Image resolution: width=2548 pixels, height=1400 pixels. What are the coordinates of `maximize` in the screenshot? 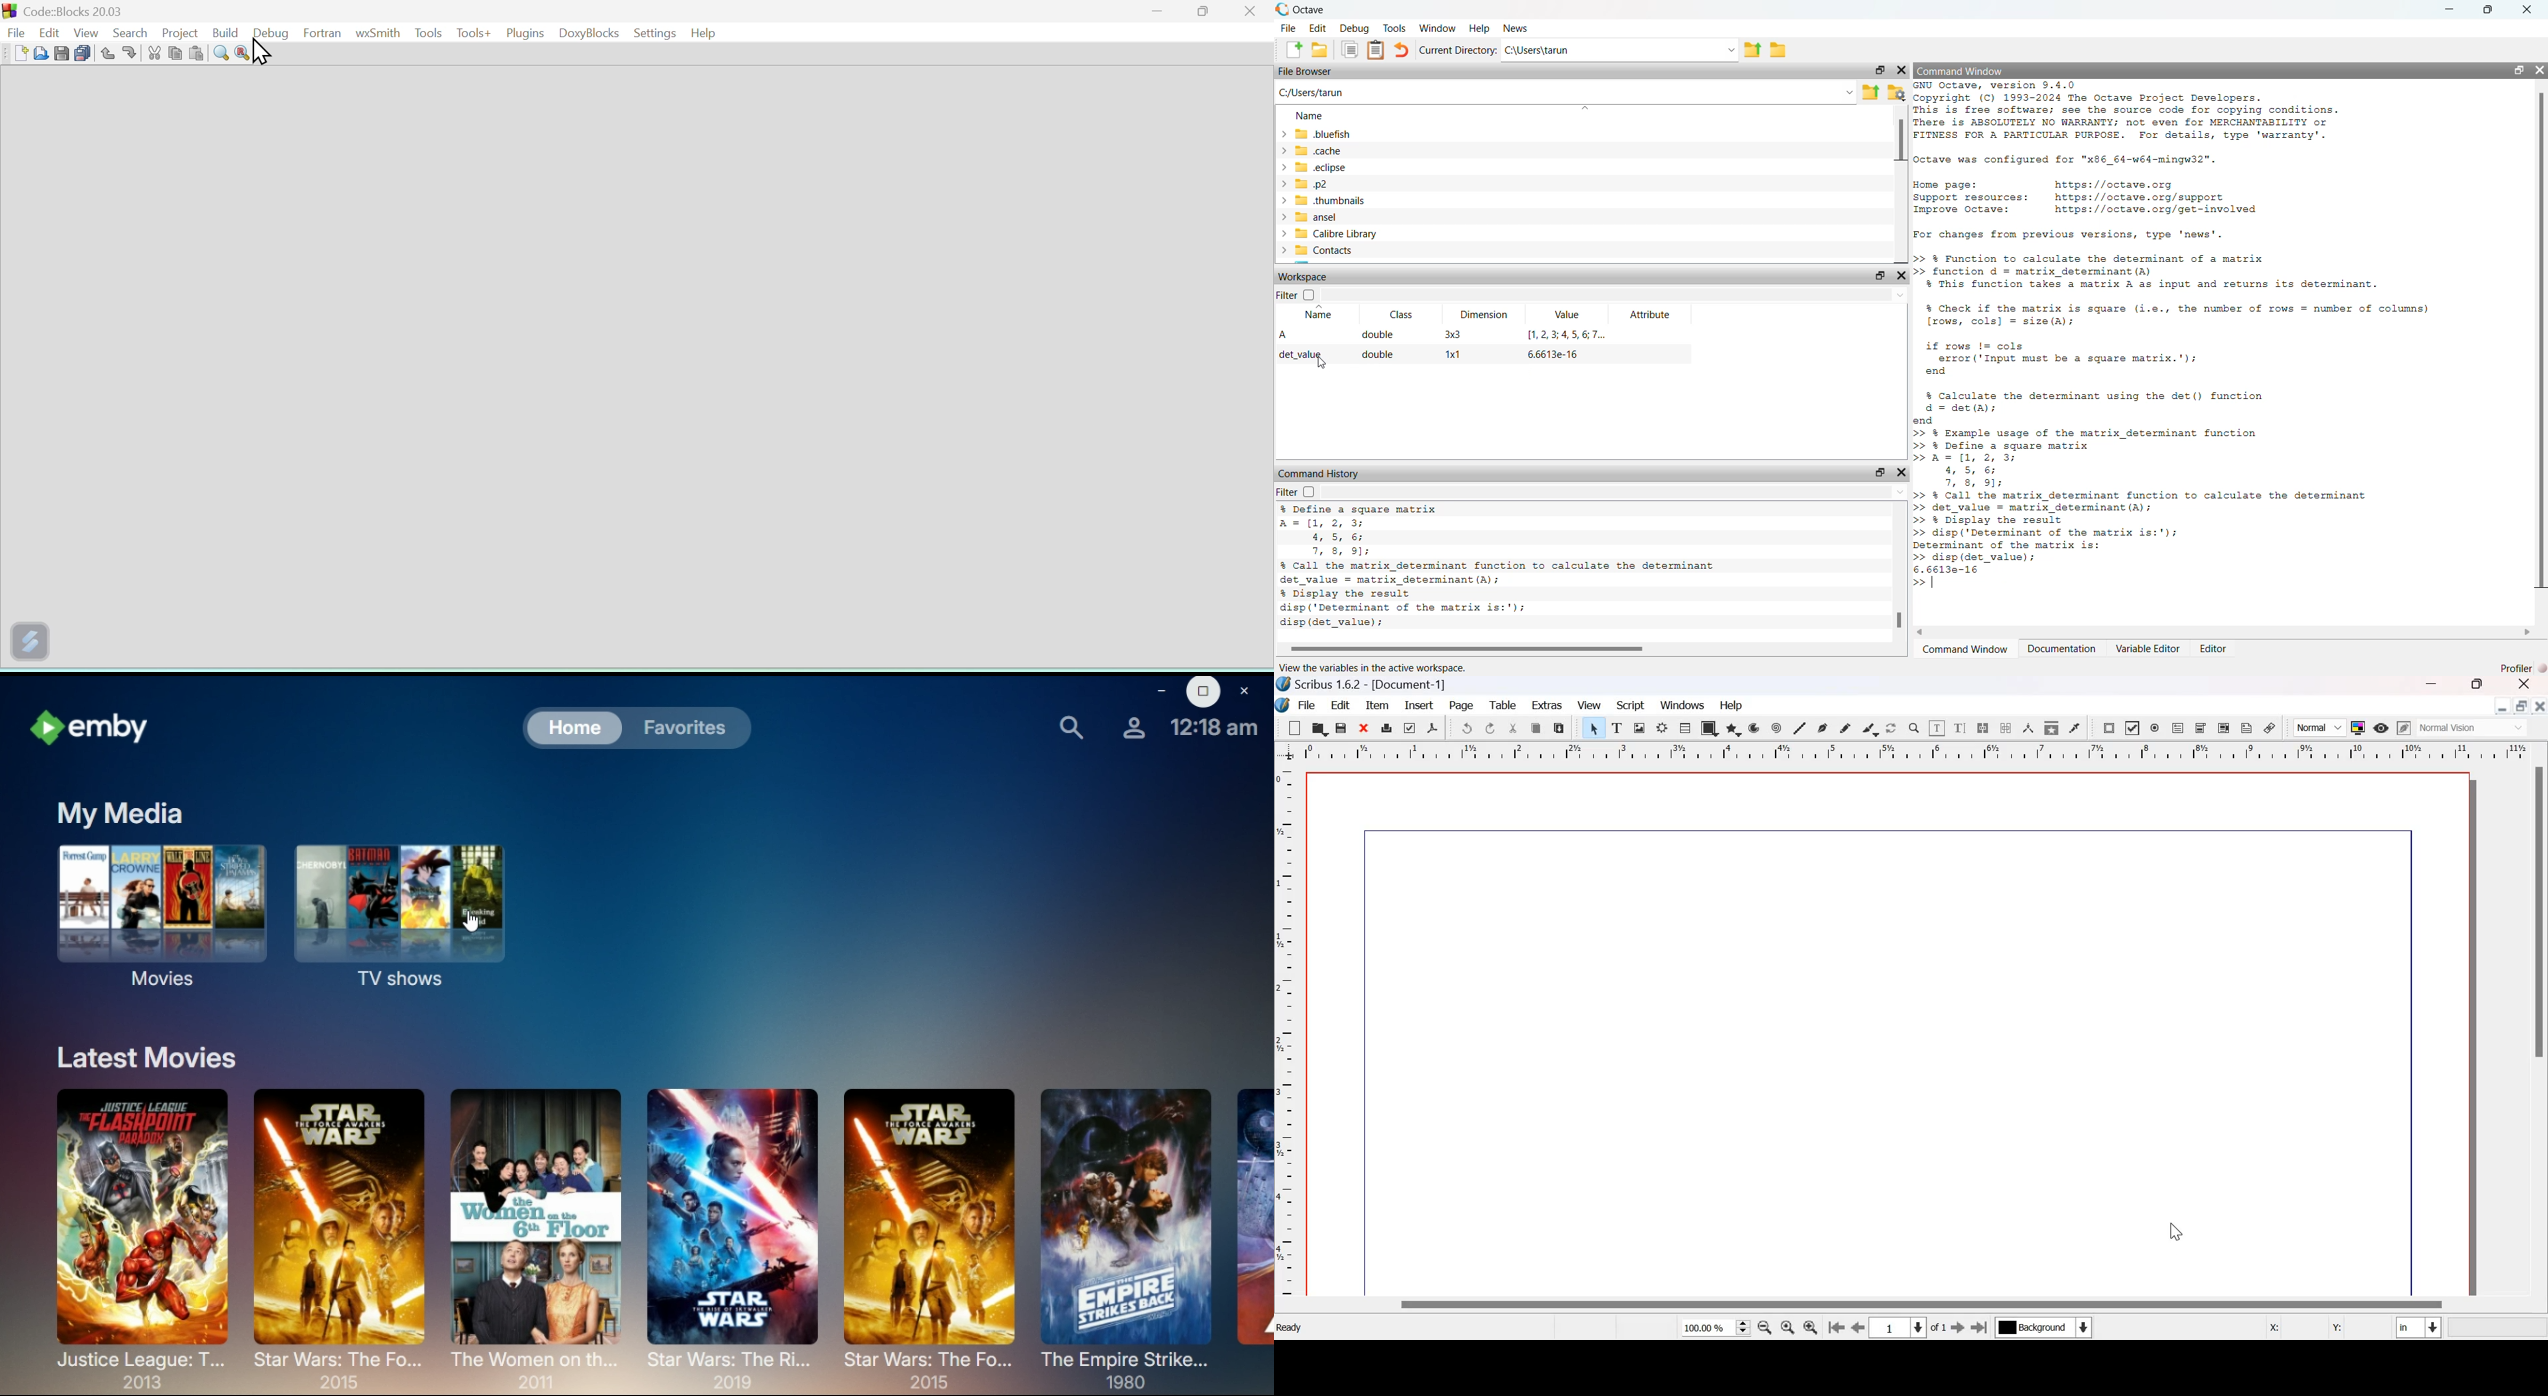 It's located at (1204, 11).